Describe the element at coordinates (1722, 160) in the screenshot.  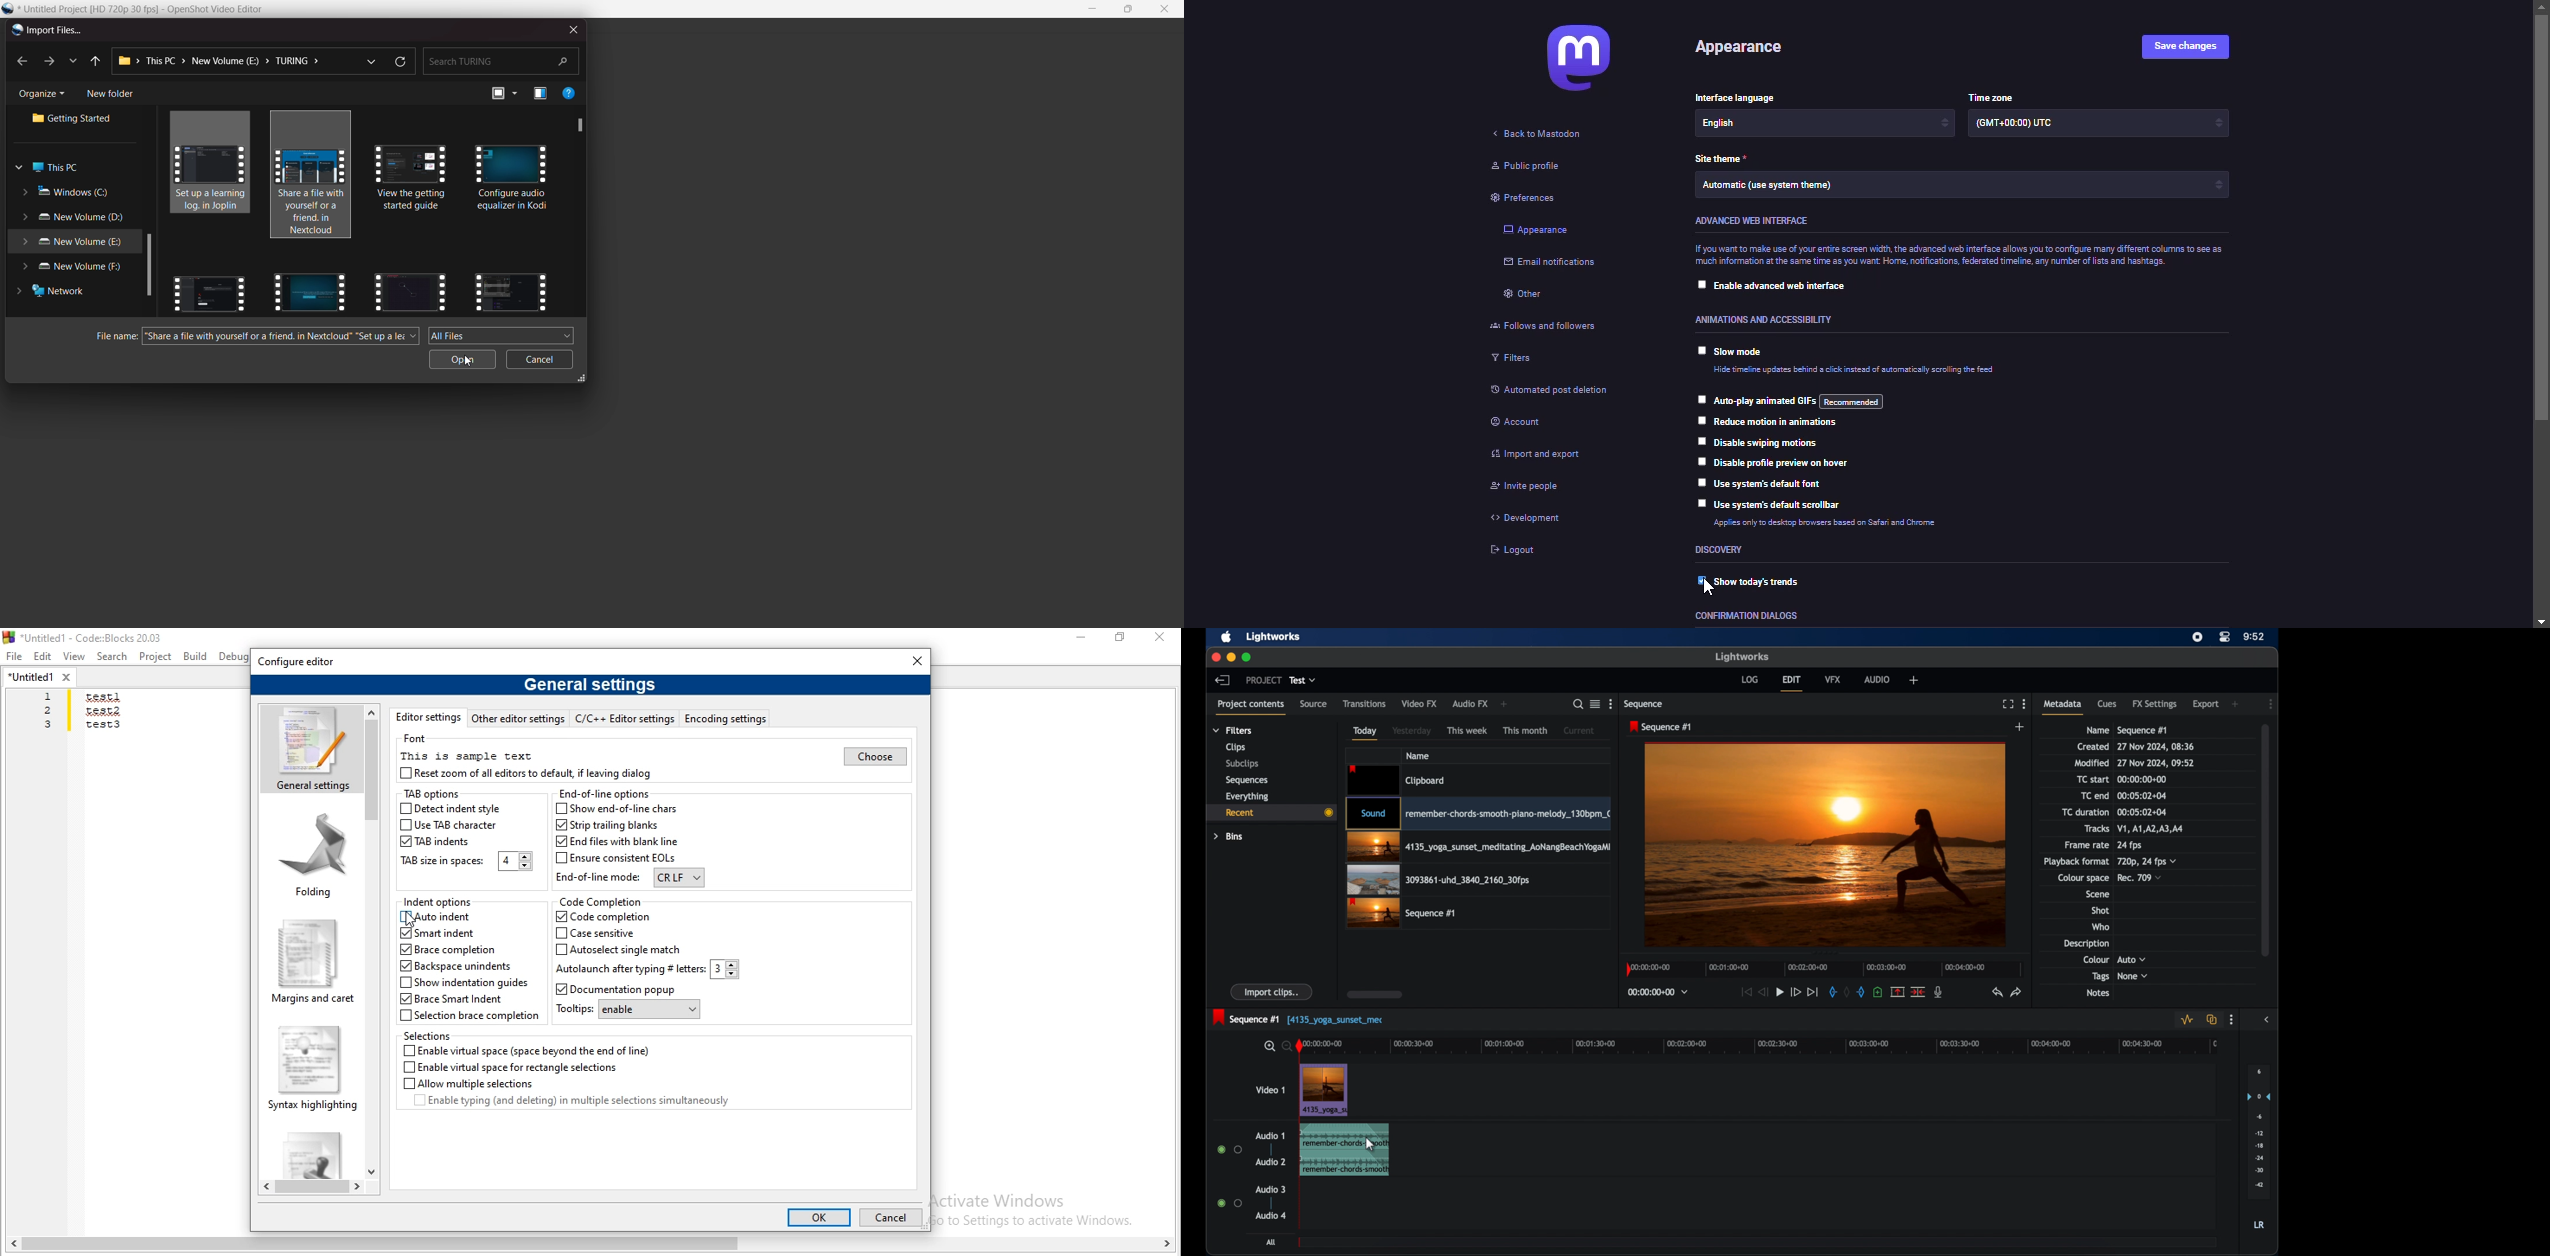
I see `theme` at that location.